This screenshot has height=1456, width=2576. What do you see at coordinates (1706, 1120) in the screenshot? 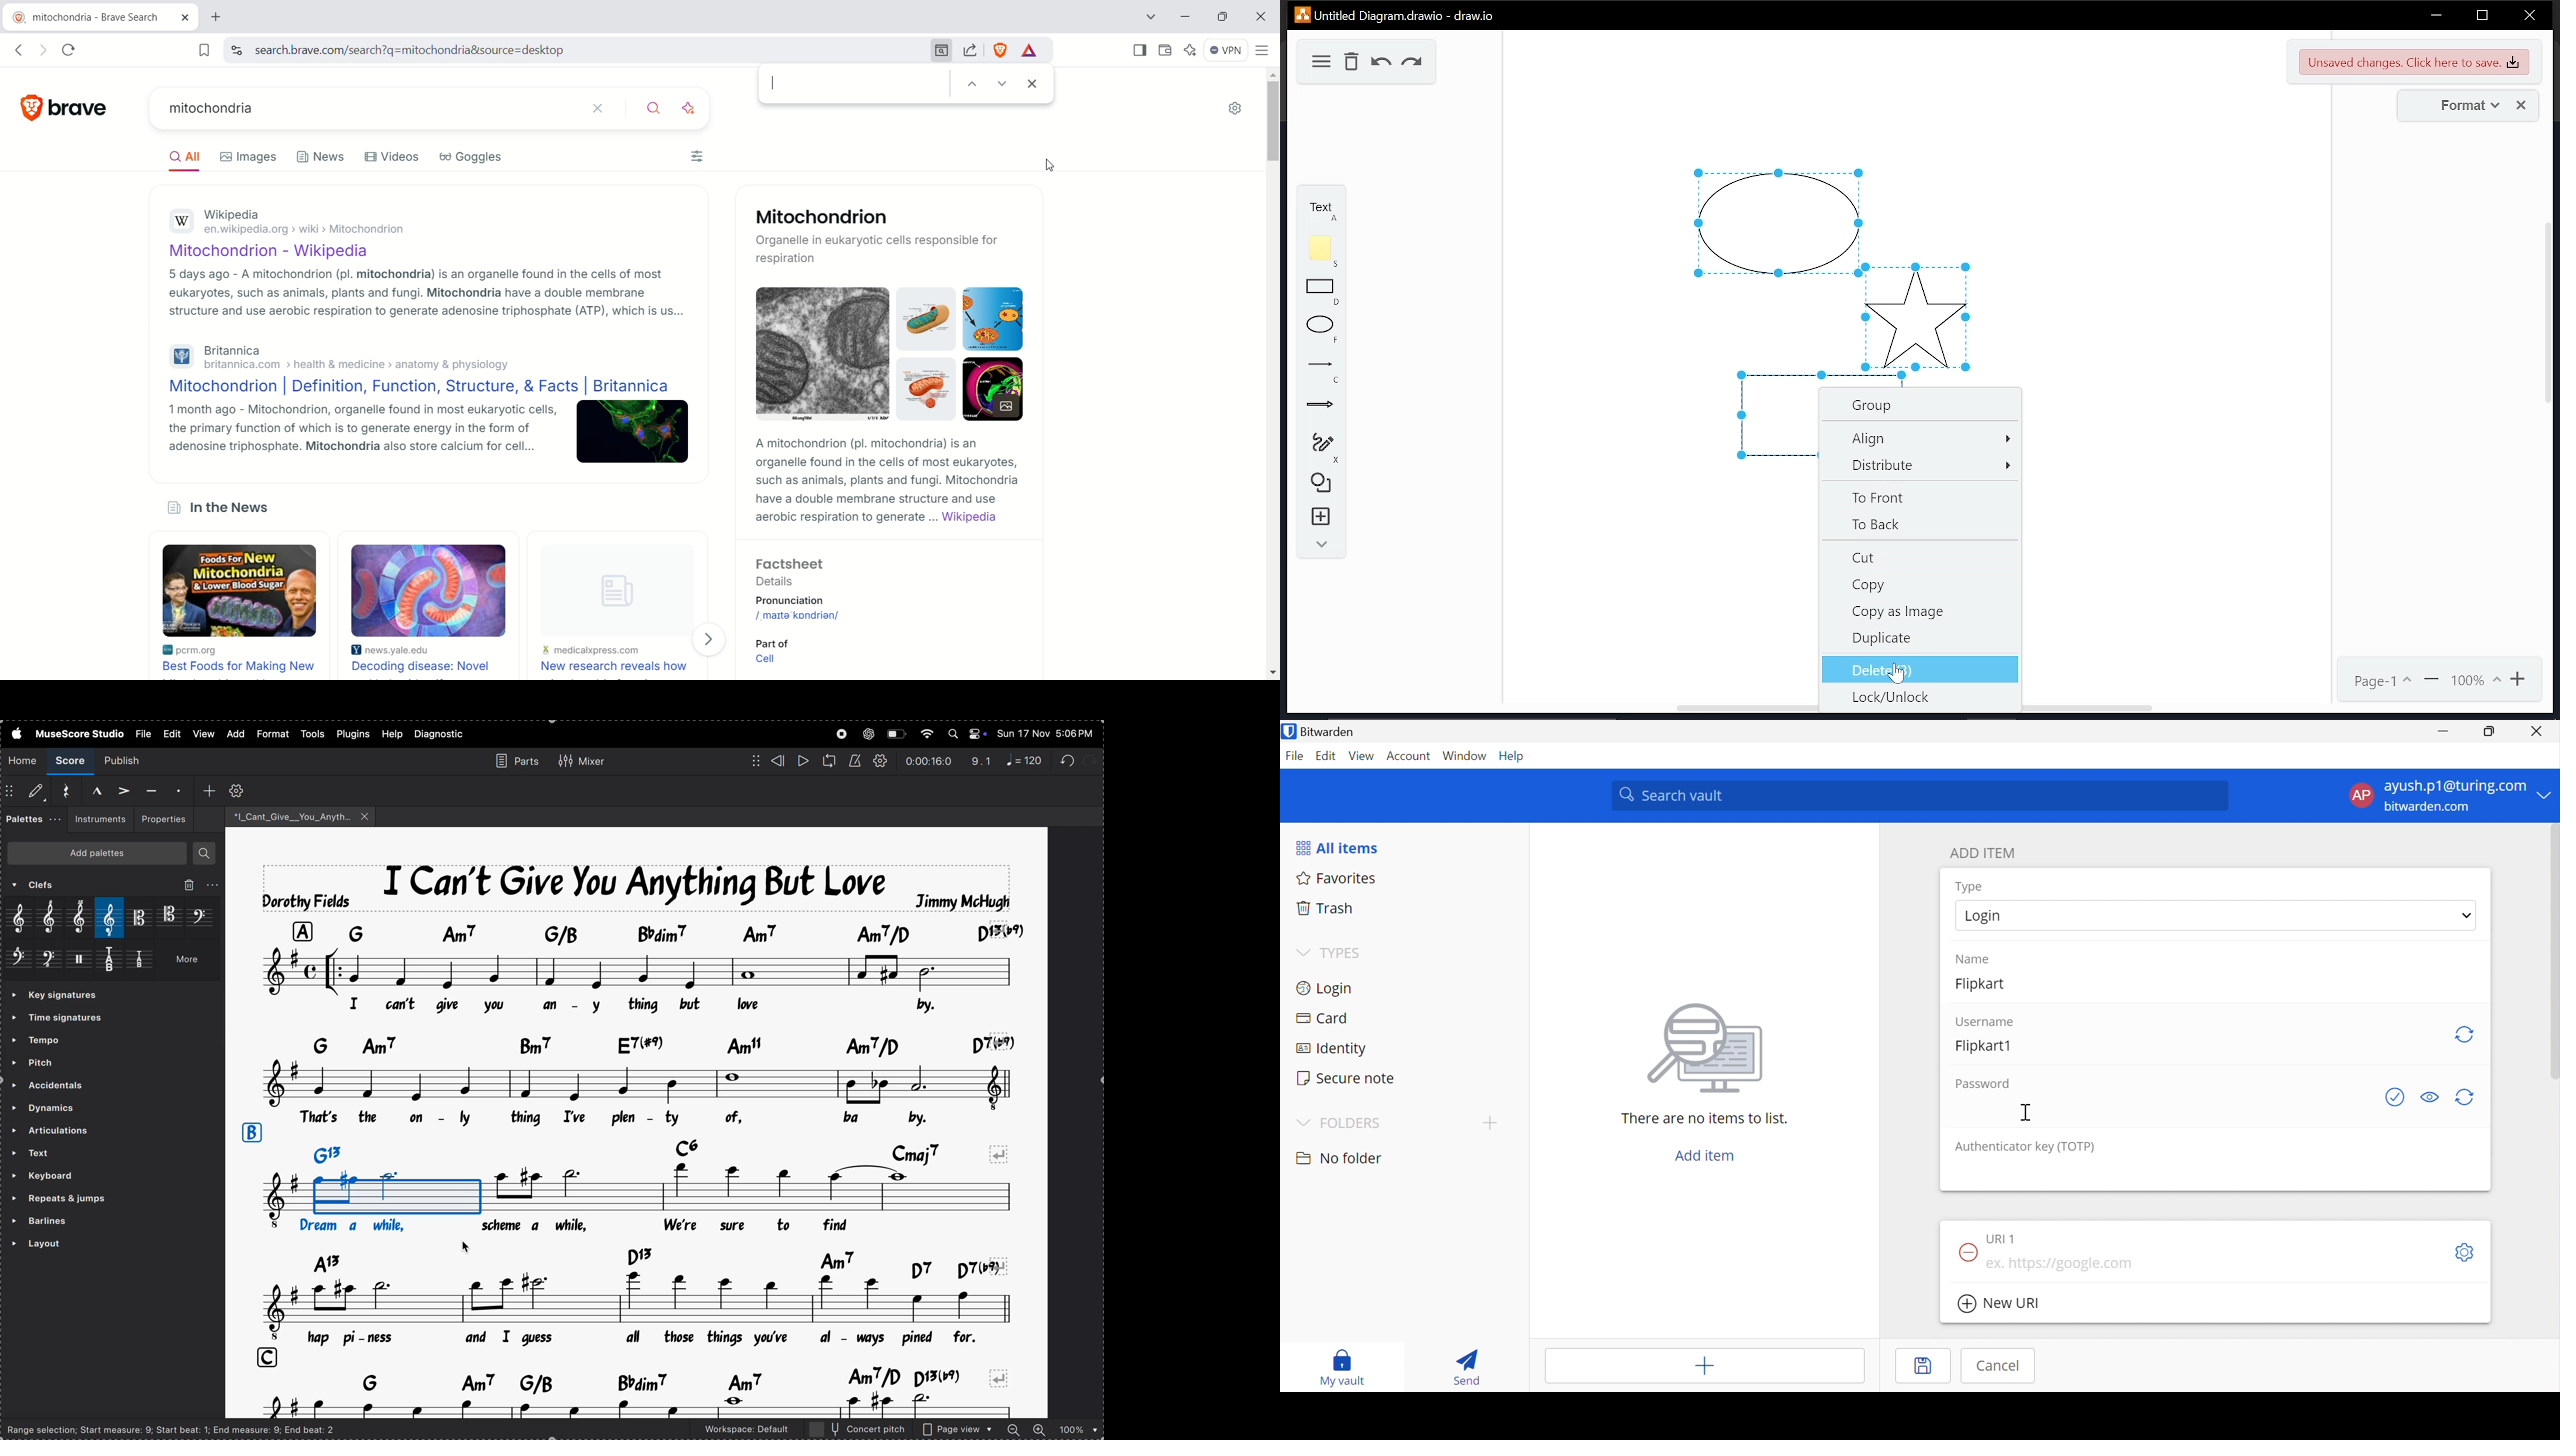
I see `There are no items to list.` at bounding box center [1706, 1120].